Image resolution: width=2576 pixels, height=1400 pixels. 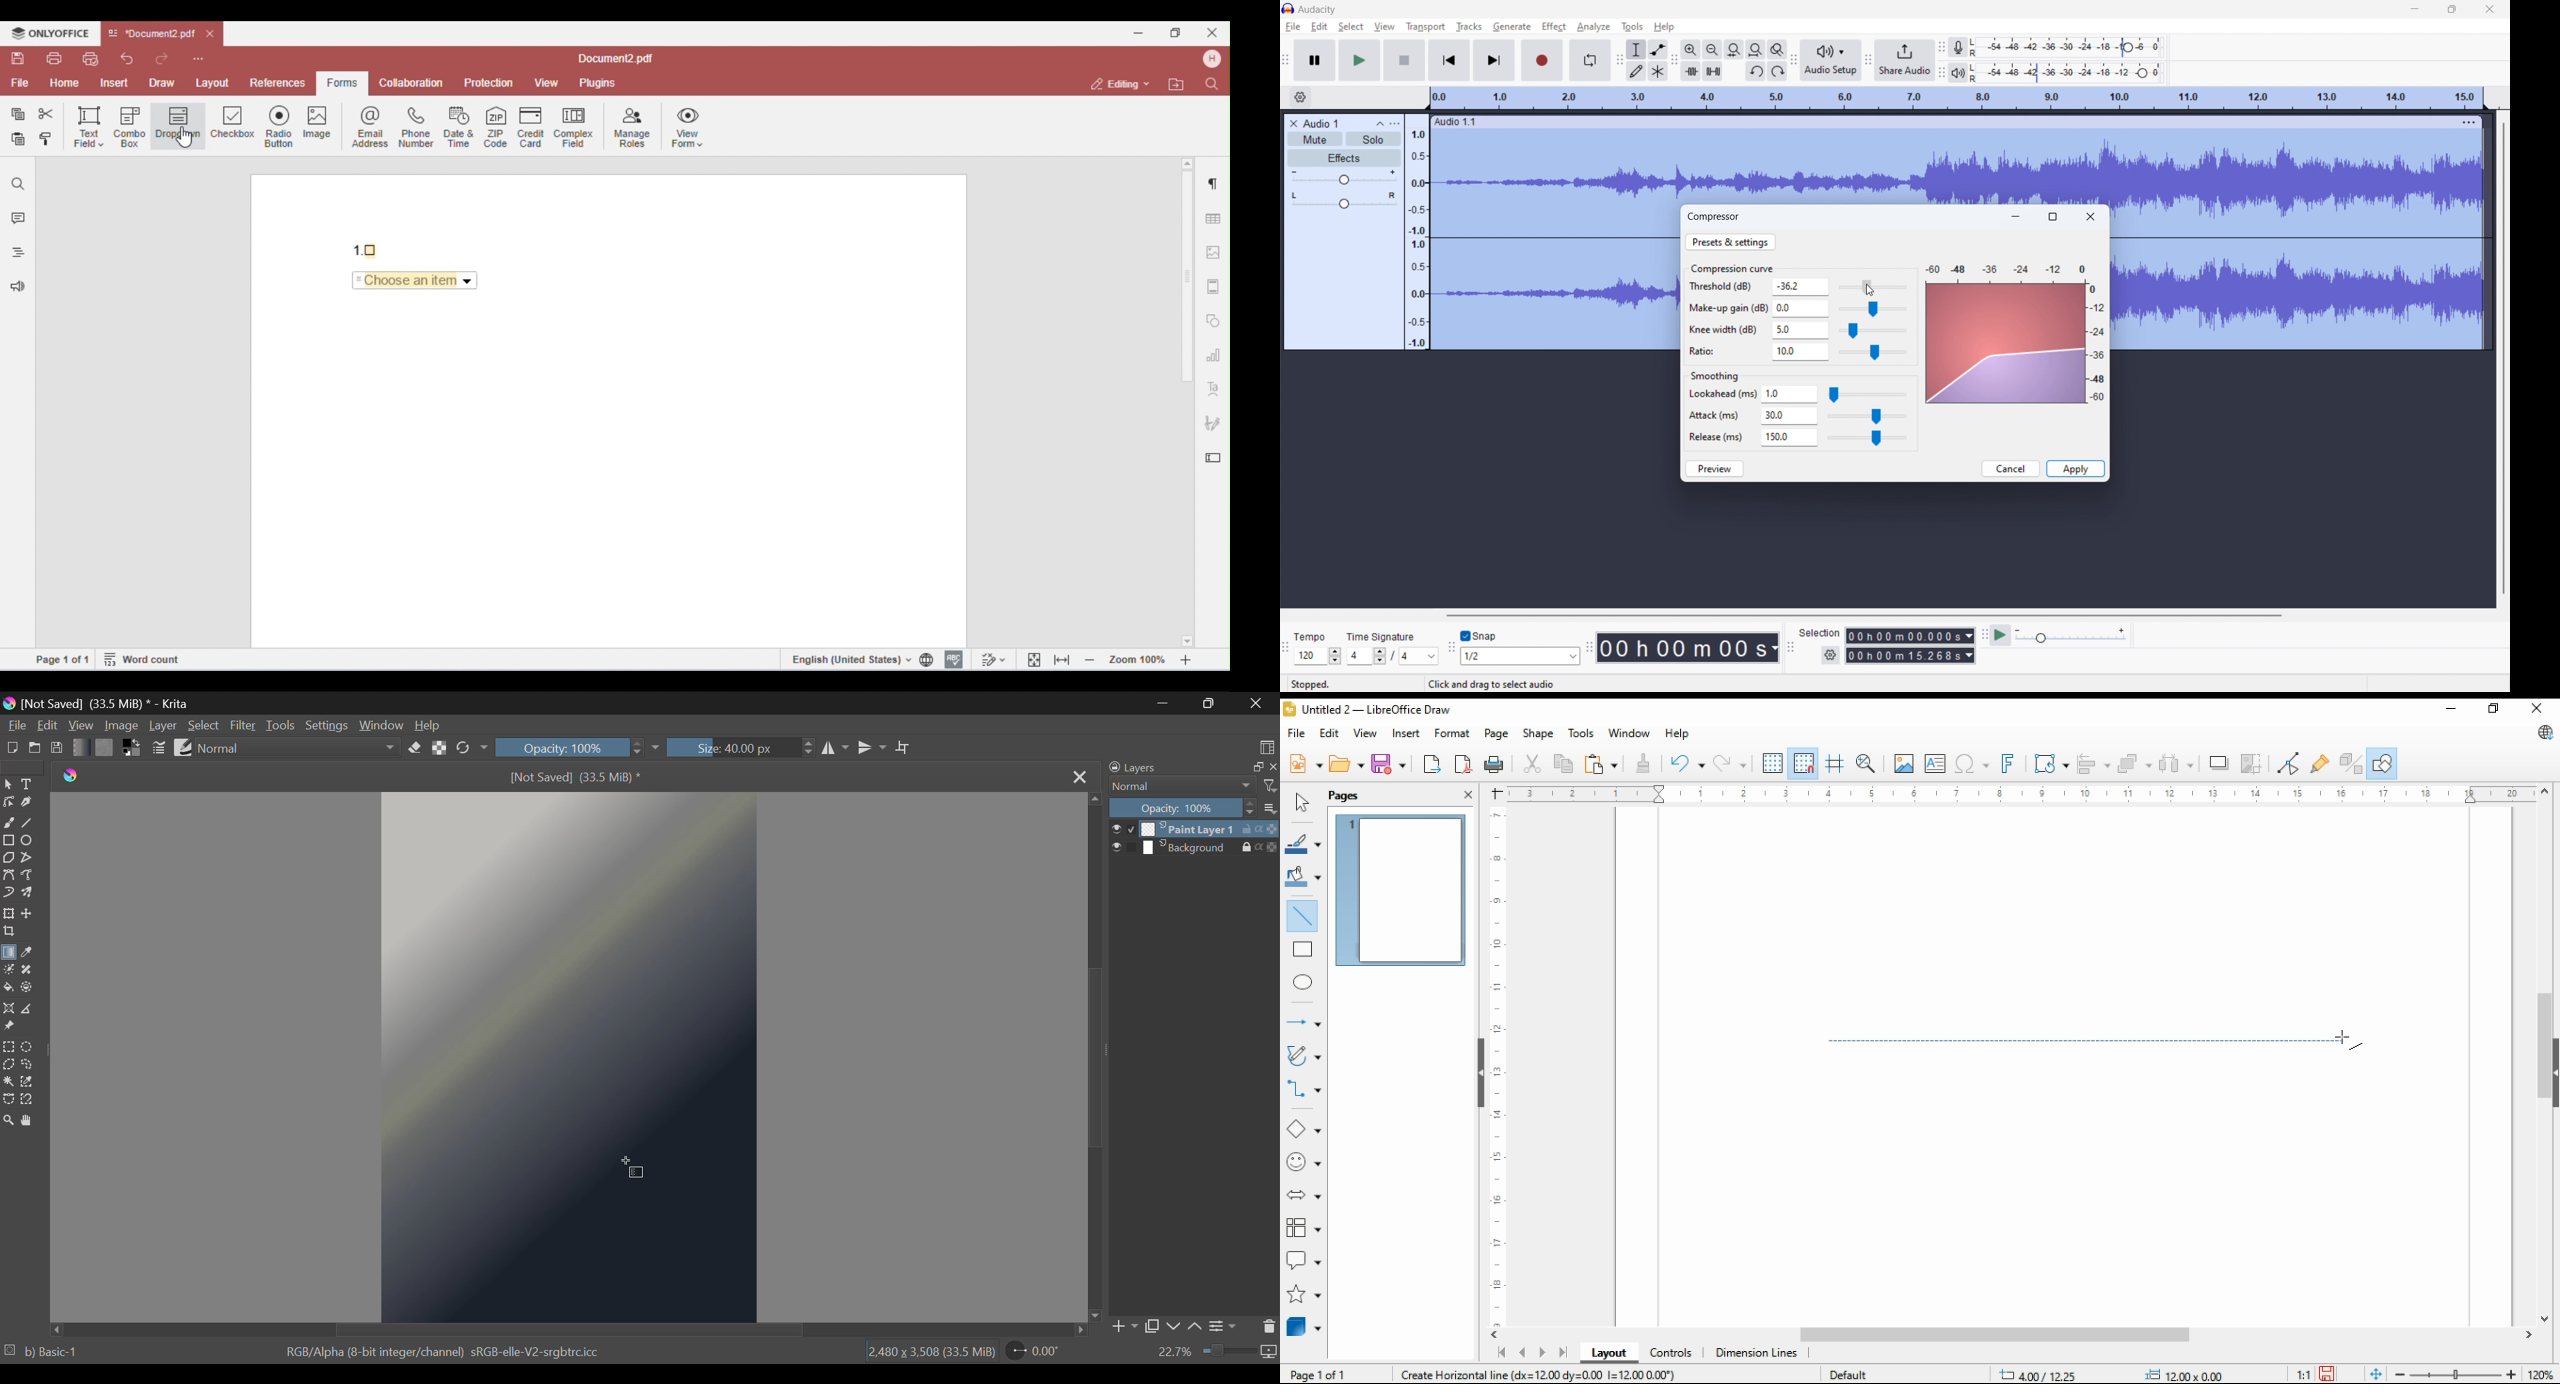 I want to click on Continuous Selection, so click(x=8, y=1081).